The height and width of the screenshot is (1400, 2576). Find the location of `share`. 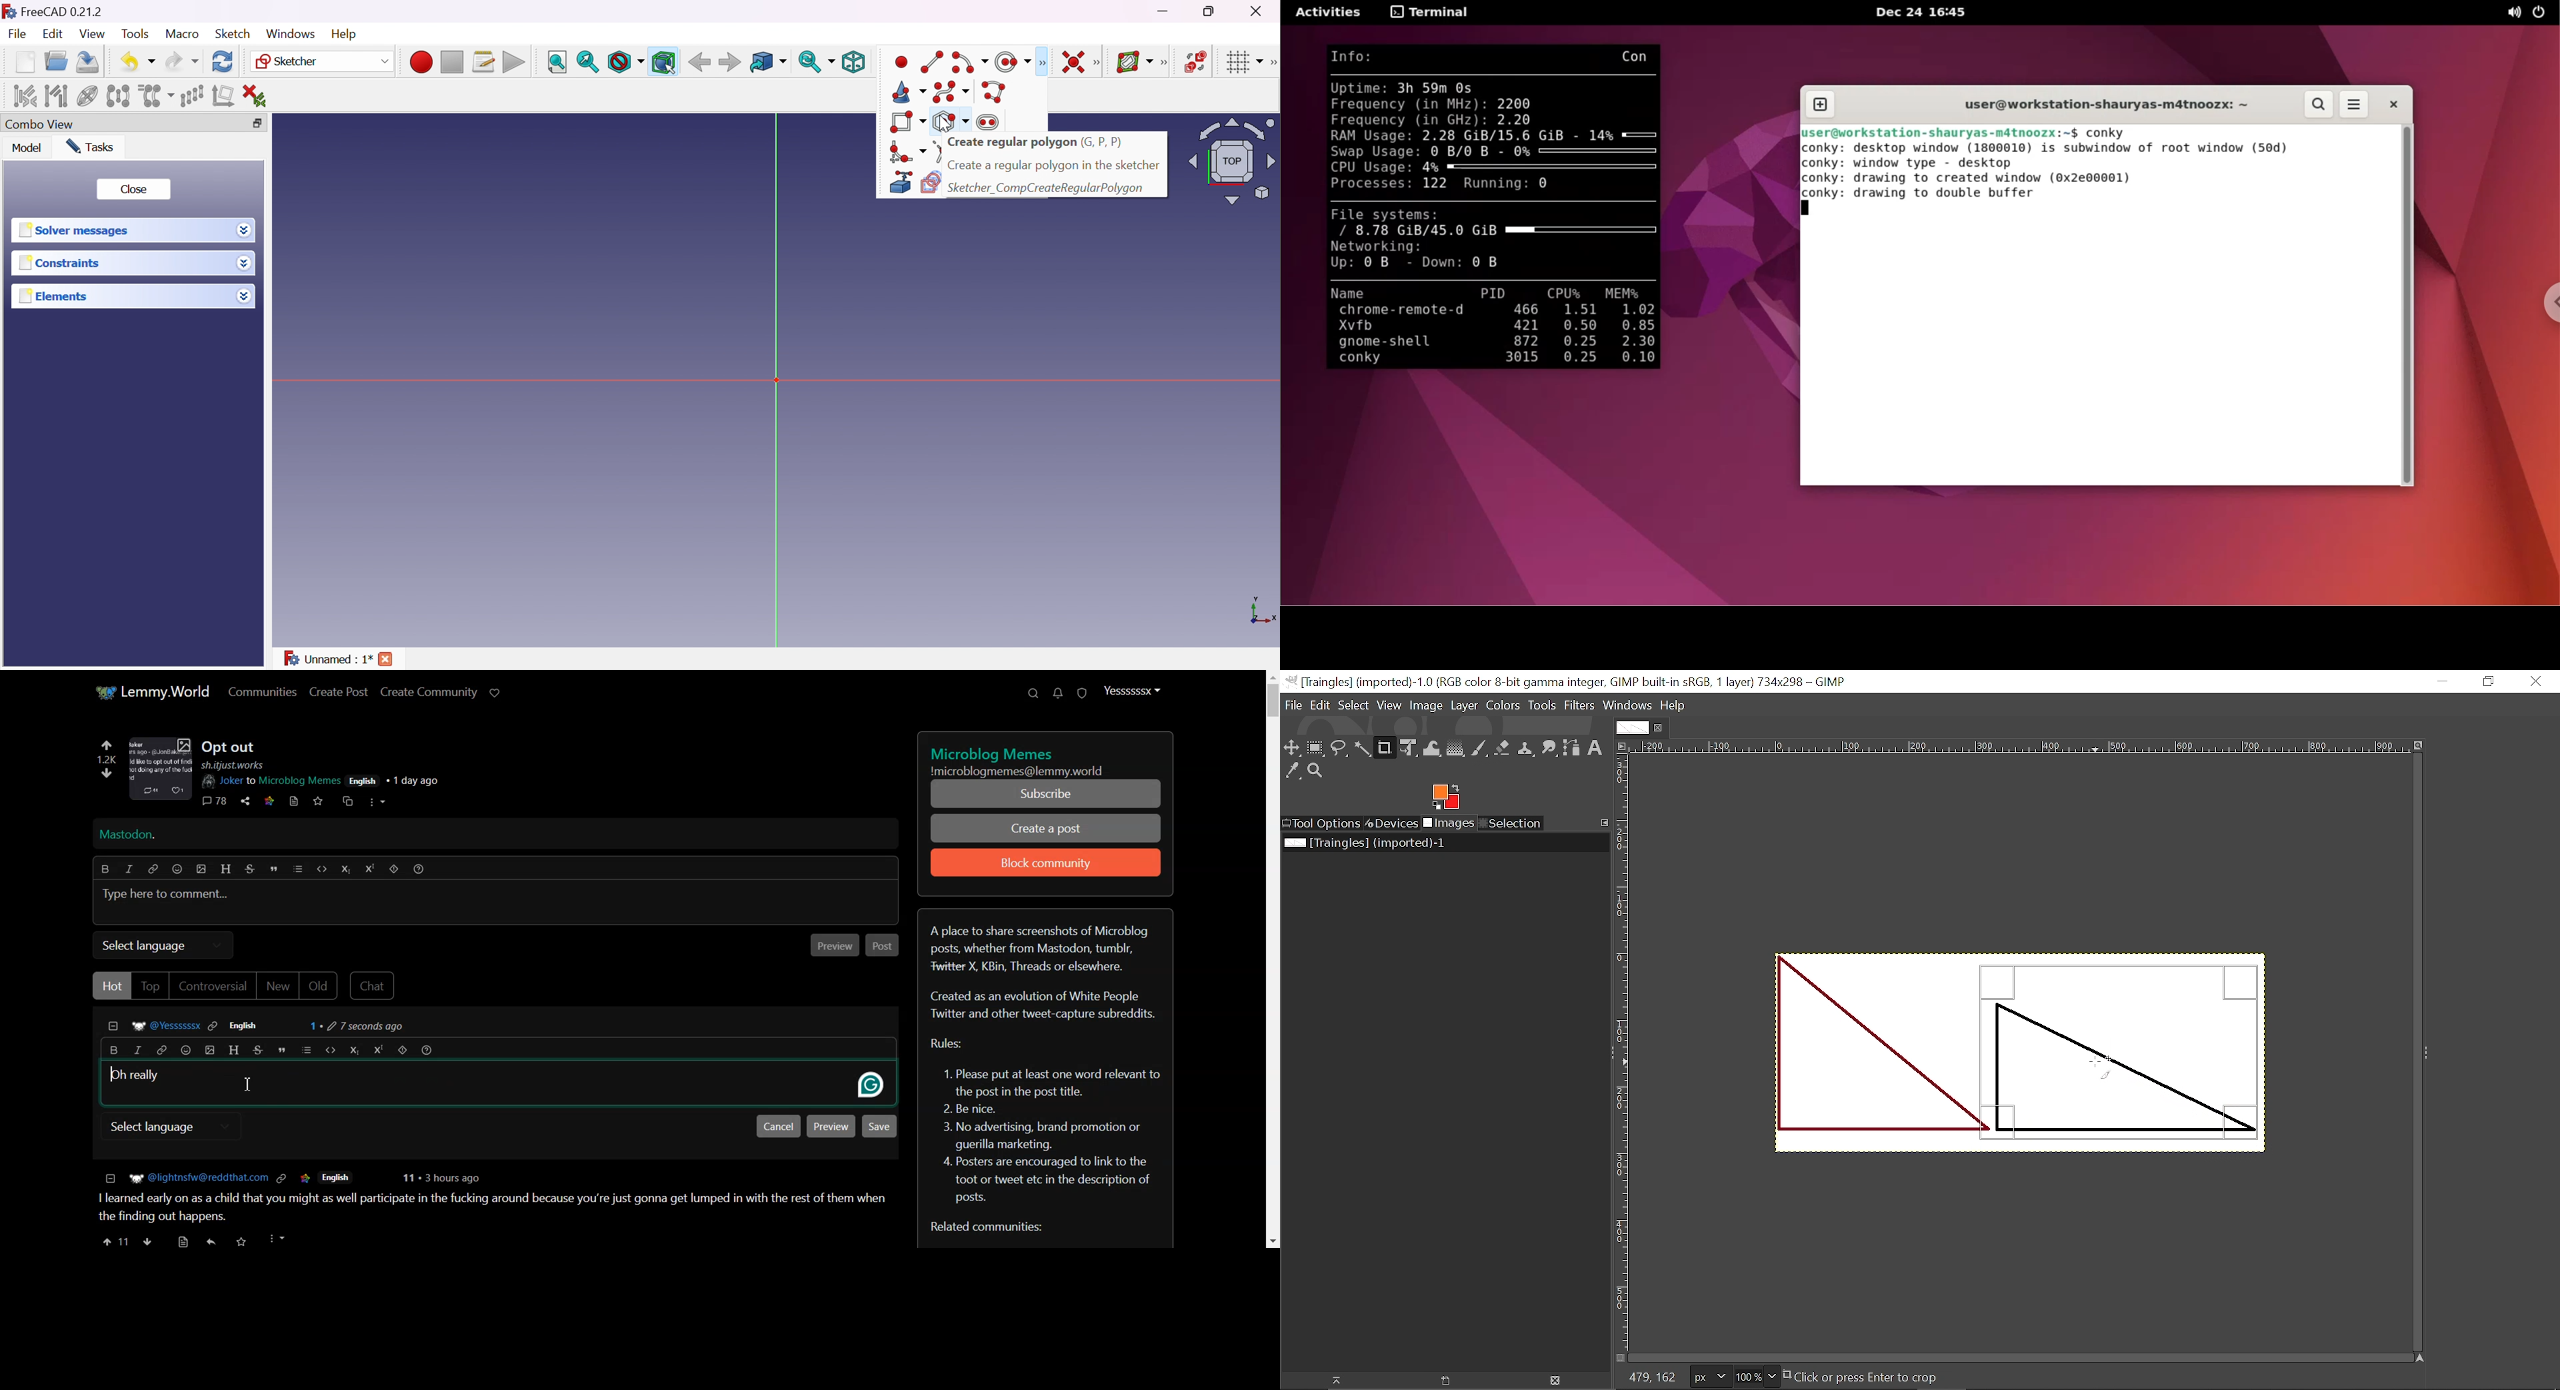

share is located at coordinates (212, 1239).